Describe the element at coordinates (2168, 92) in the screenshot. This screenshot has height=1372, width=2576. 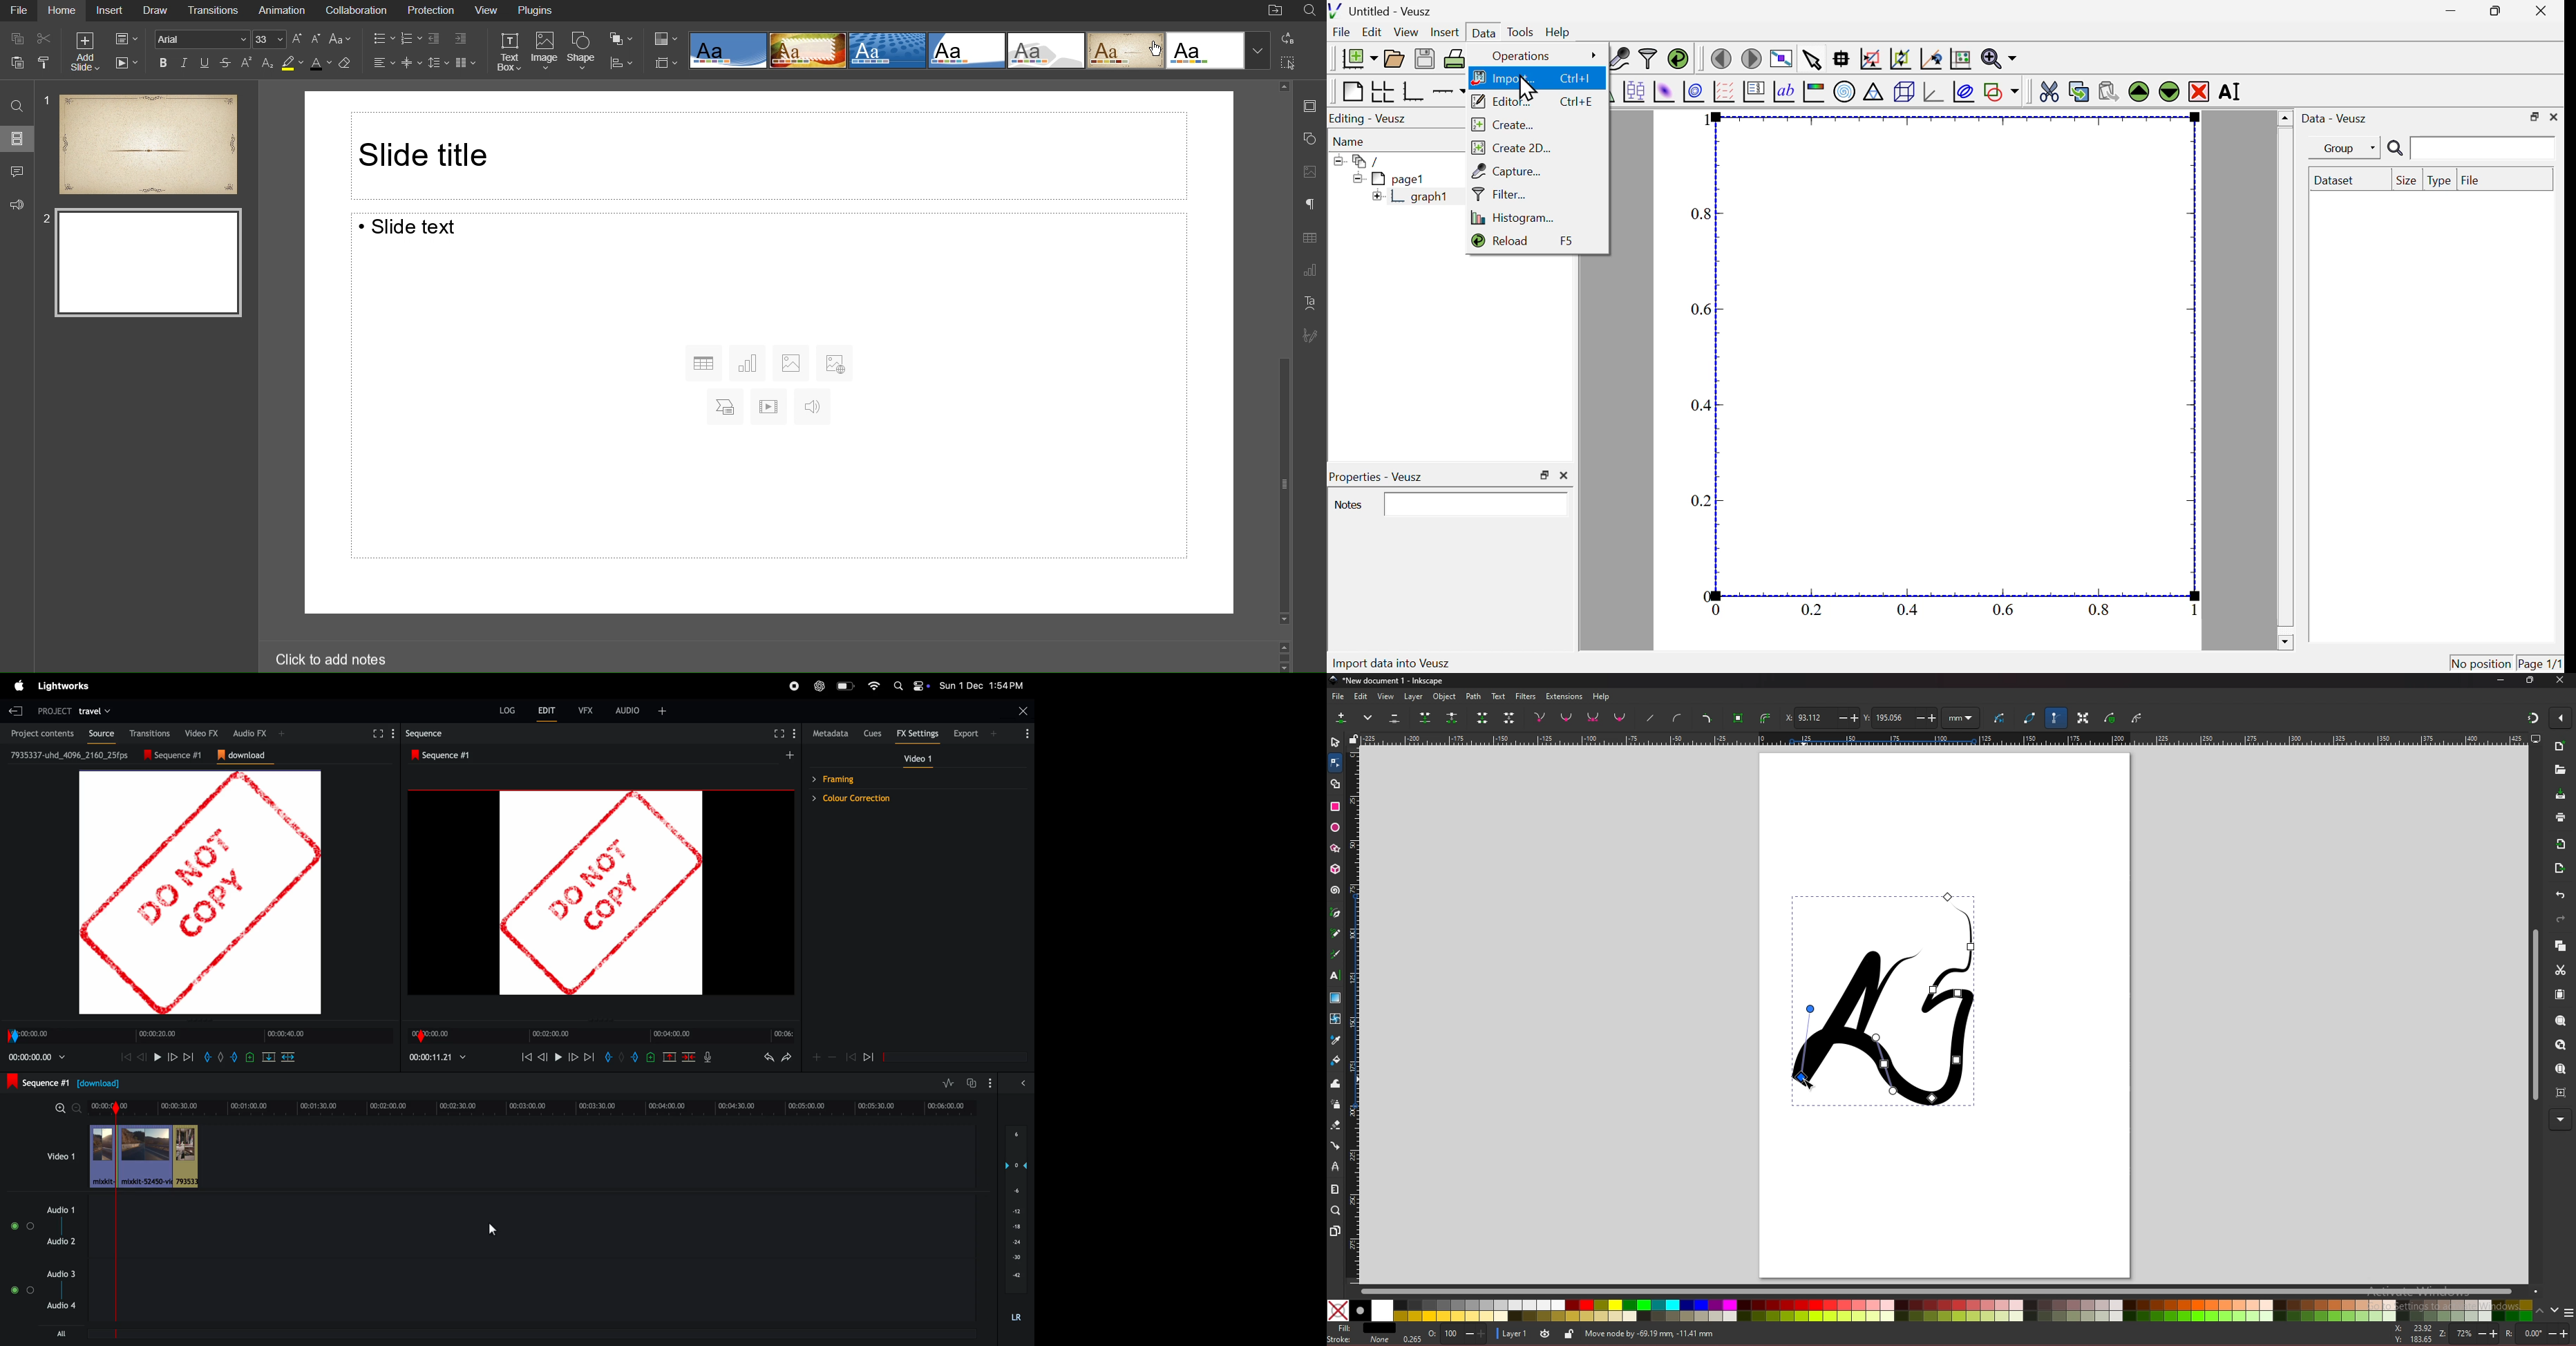
I see `move the selected widget down` at that location.